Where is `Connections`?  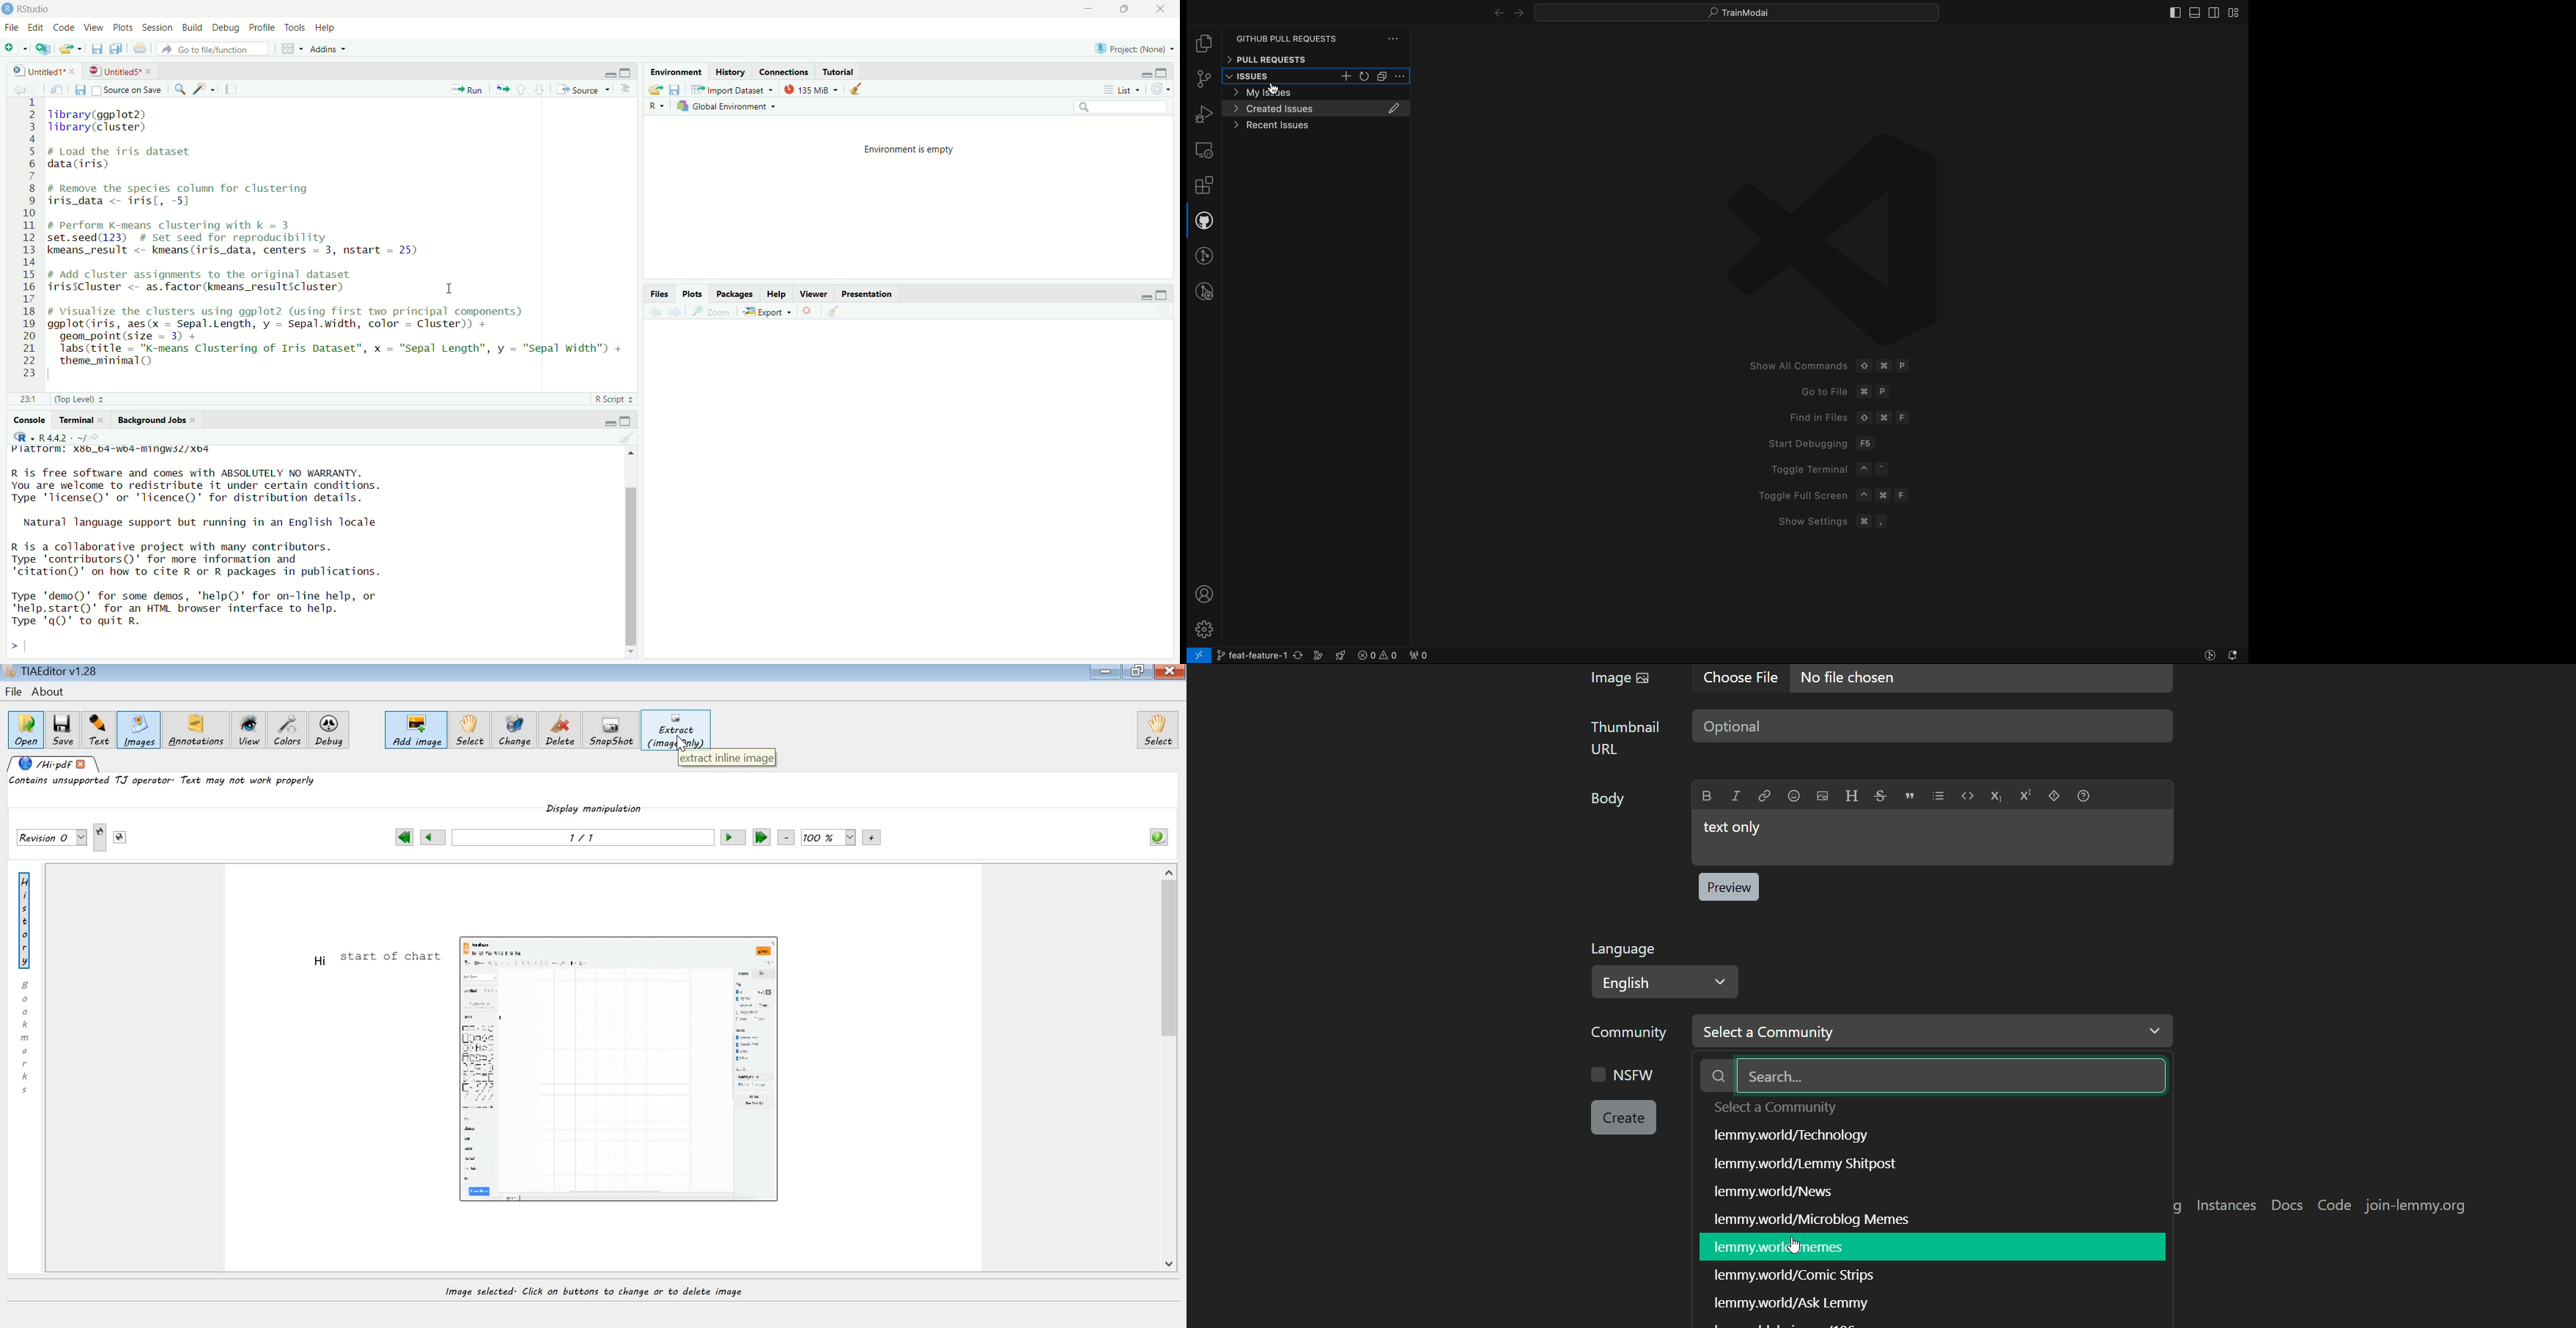
Connections is located at coordinates (784, 71).